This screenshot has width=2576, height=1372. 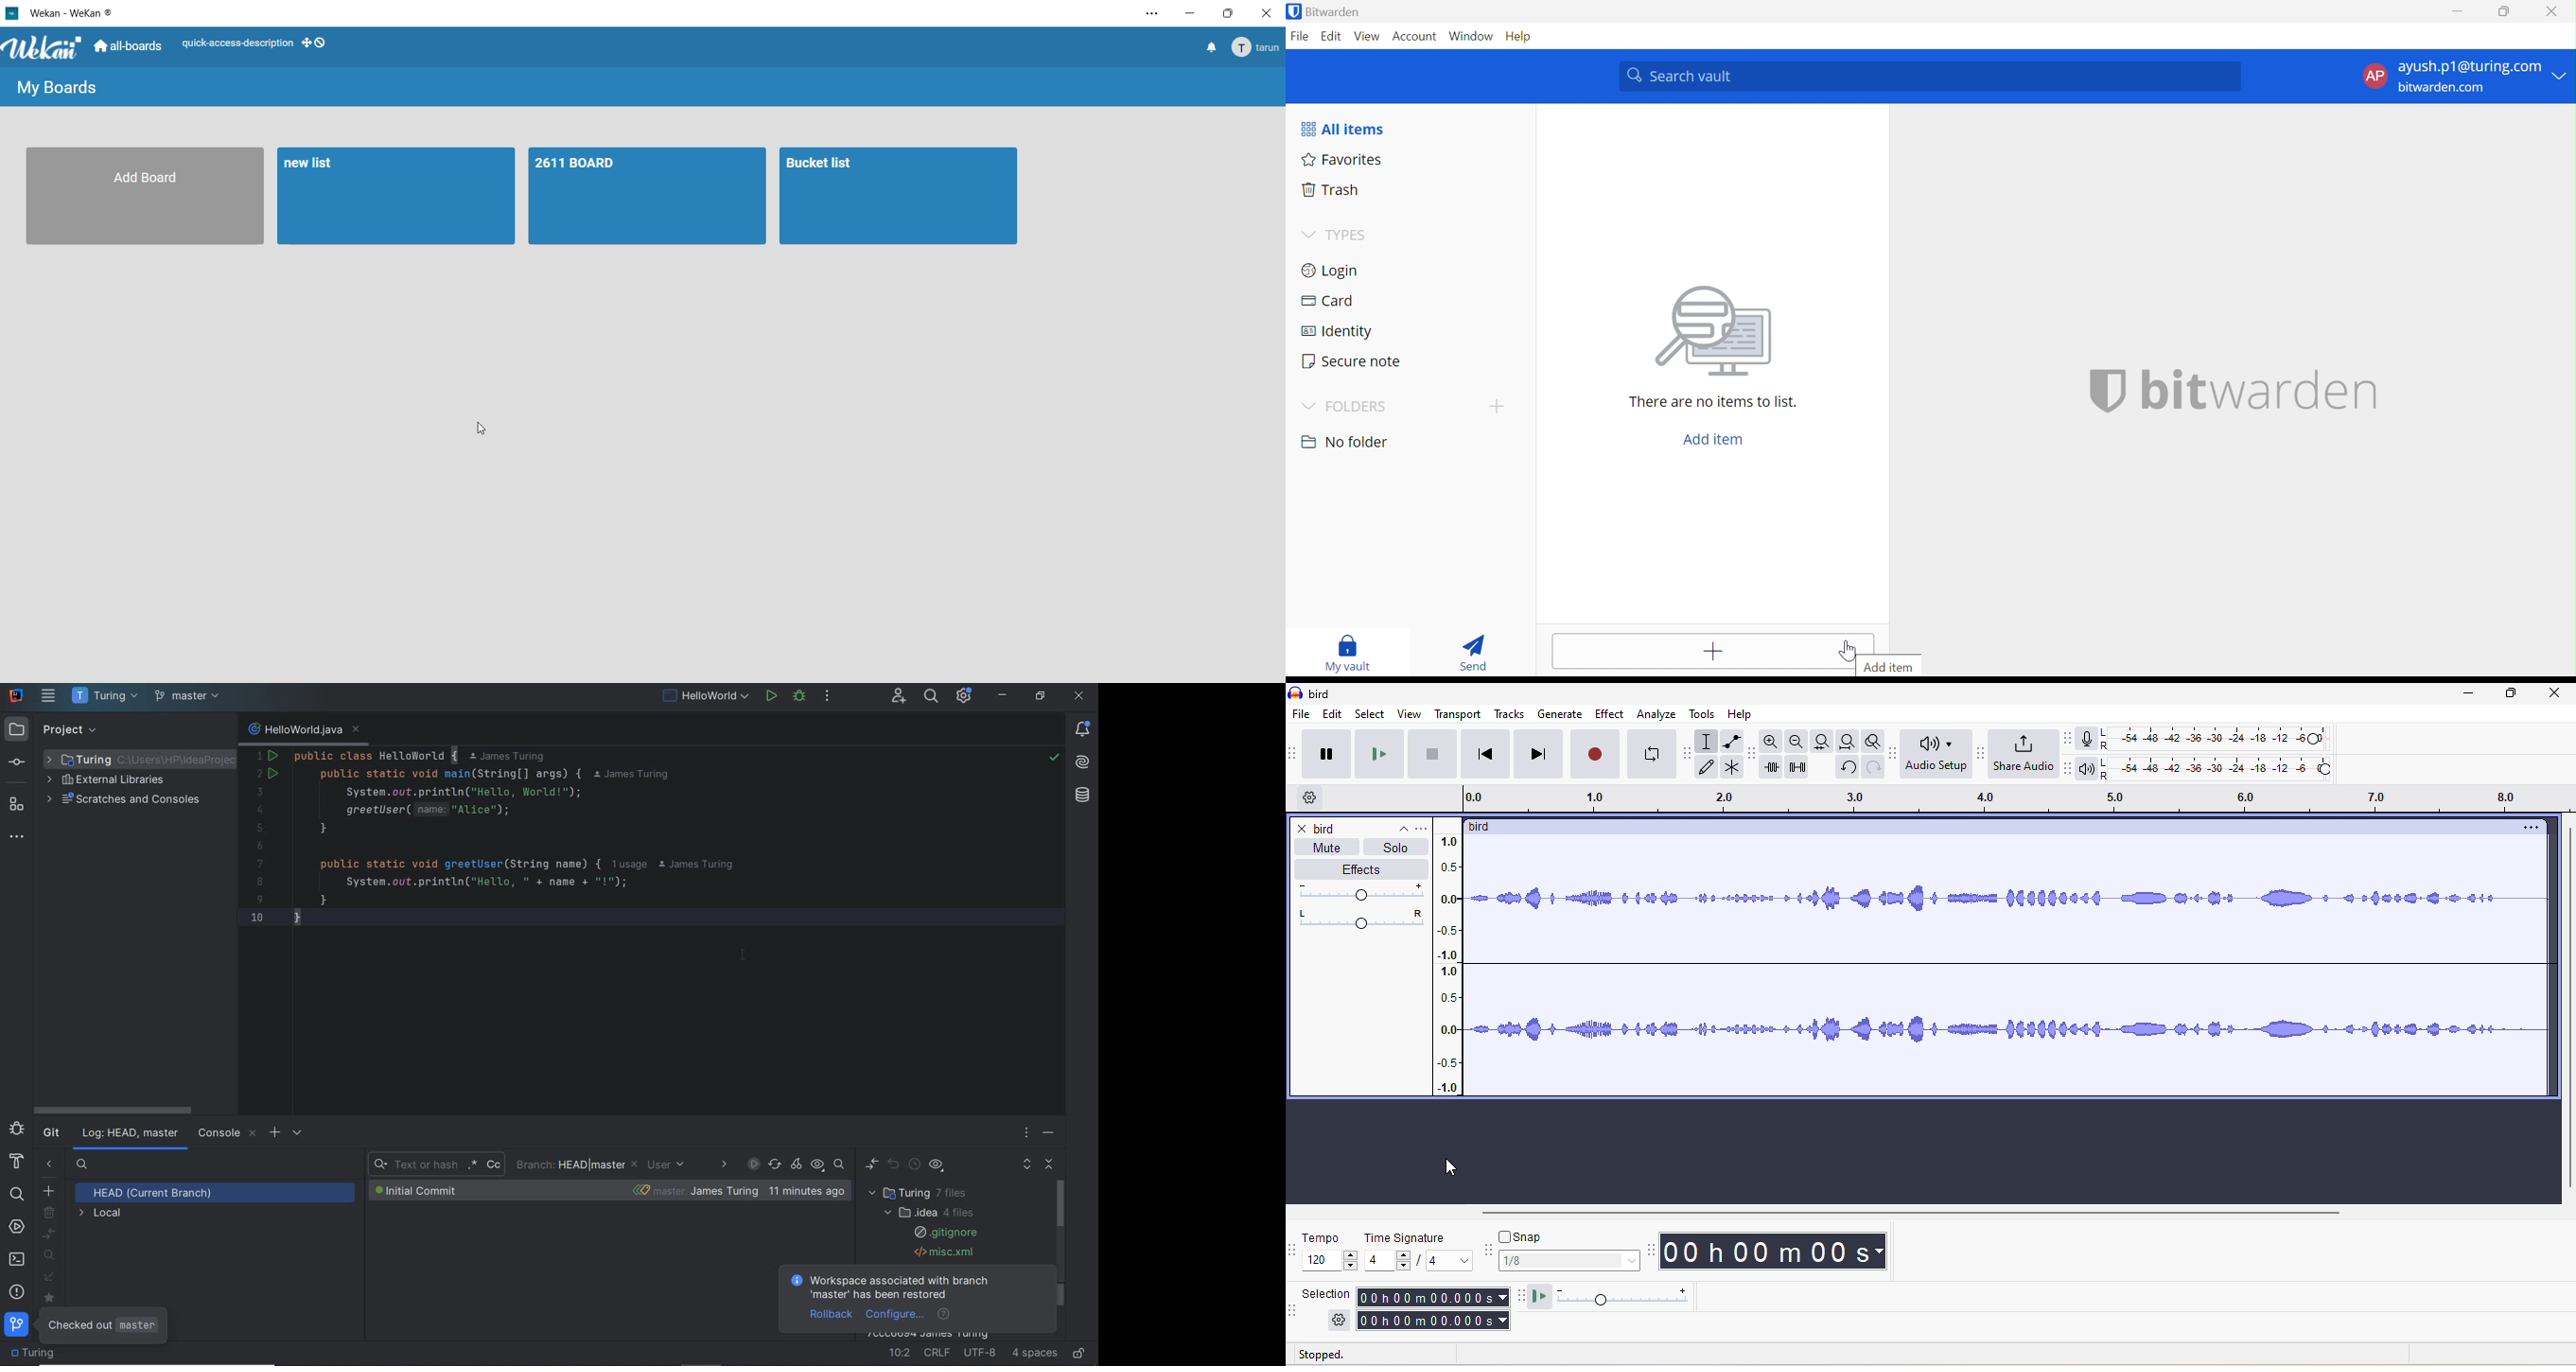 I want to click on play at speed, so click(x=1538, y=1297).